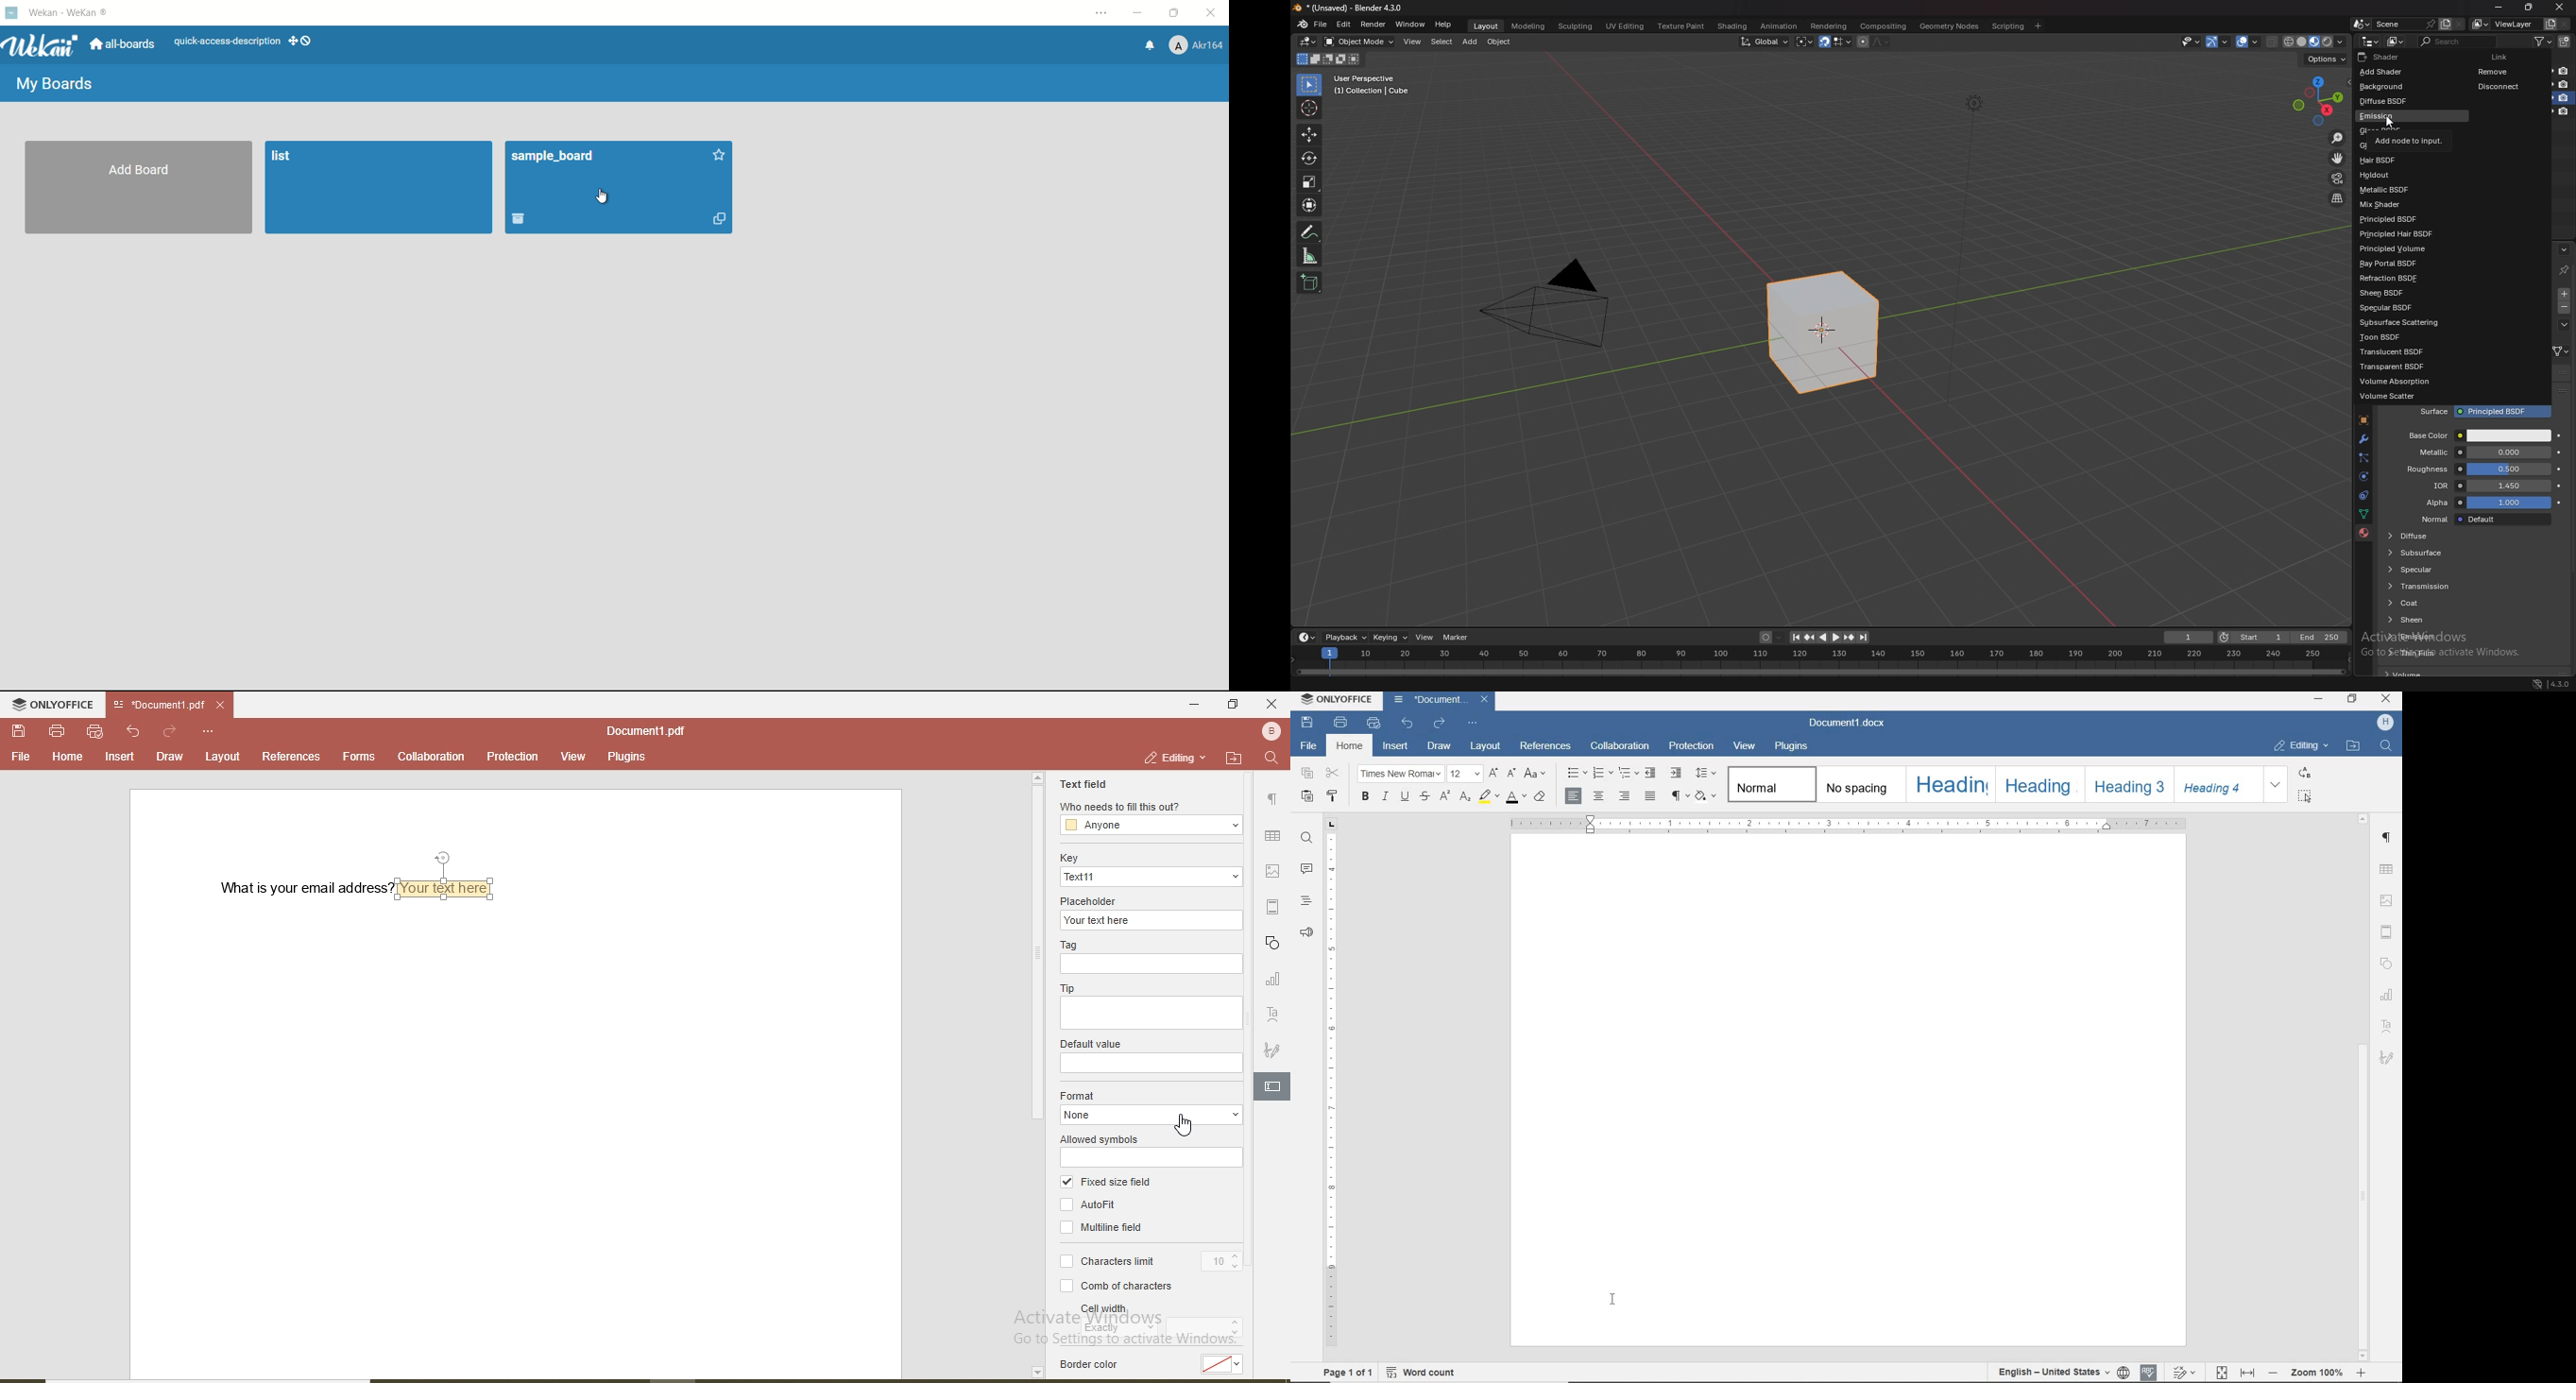 This screenshot has height=1400, width=2576. What do you see at coordinates (2438, 603) in the screenshot?
I see `coat` at bounding box center [2438, 603].